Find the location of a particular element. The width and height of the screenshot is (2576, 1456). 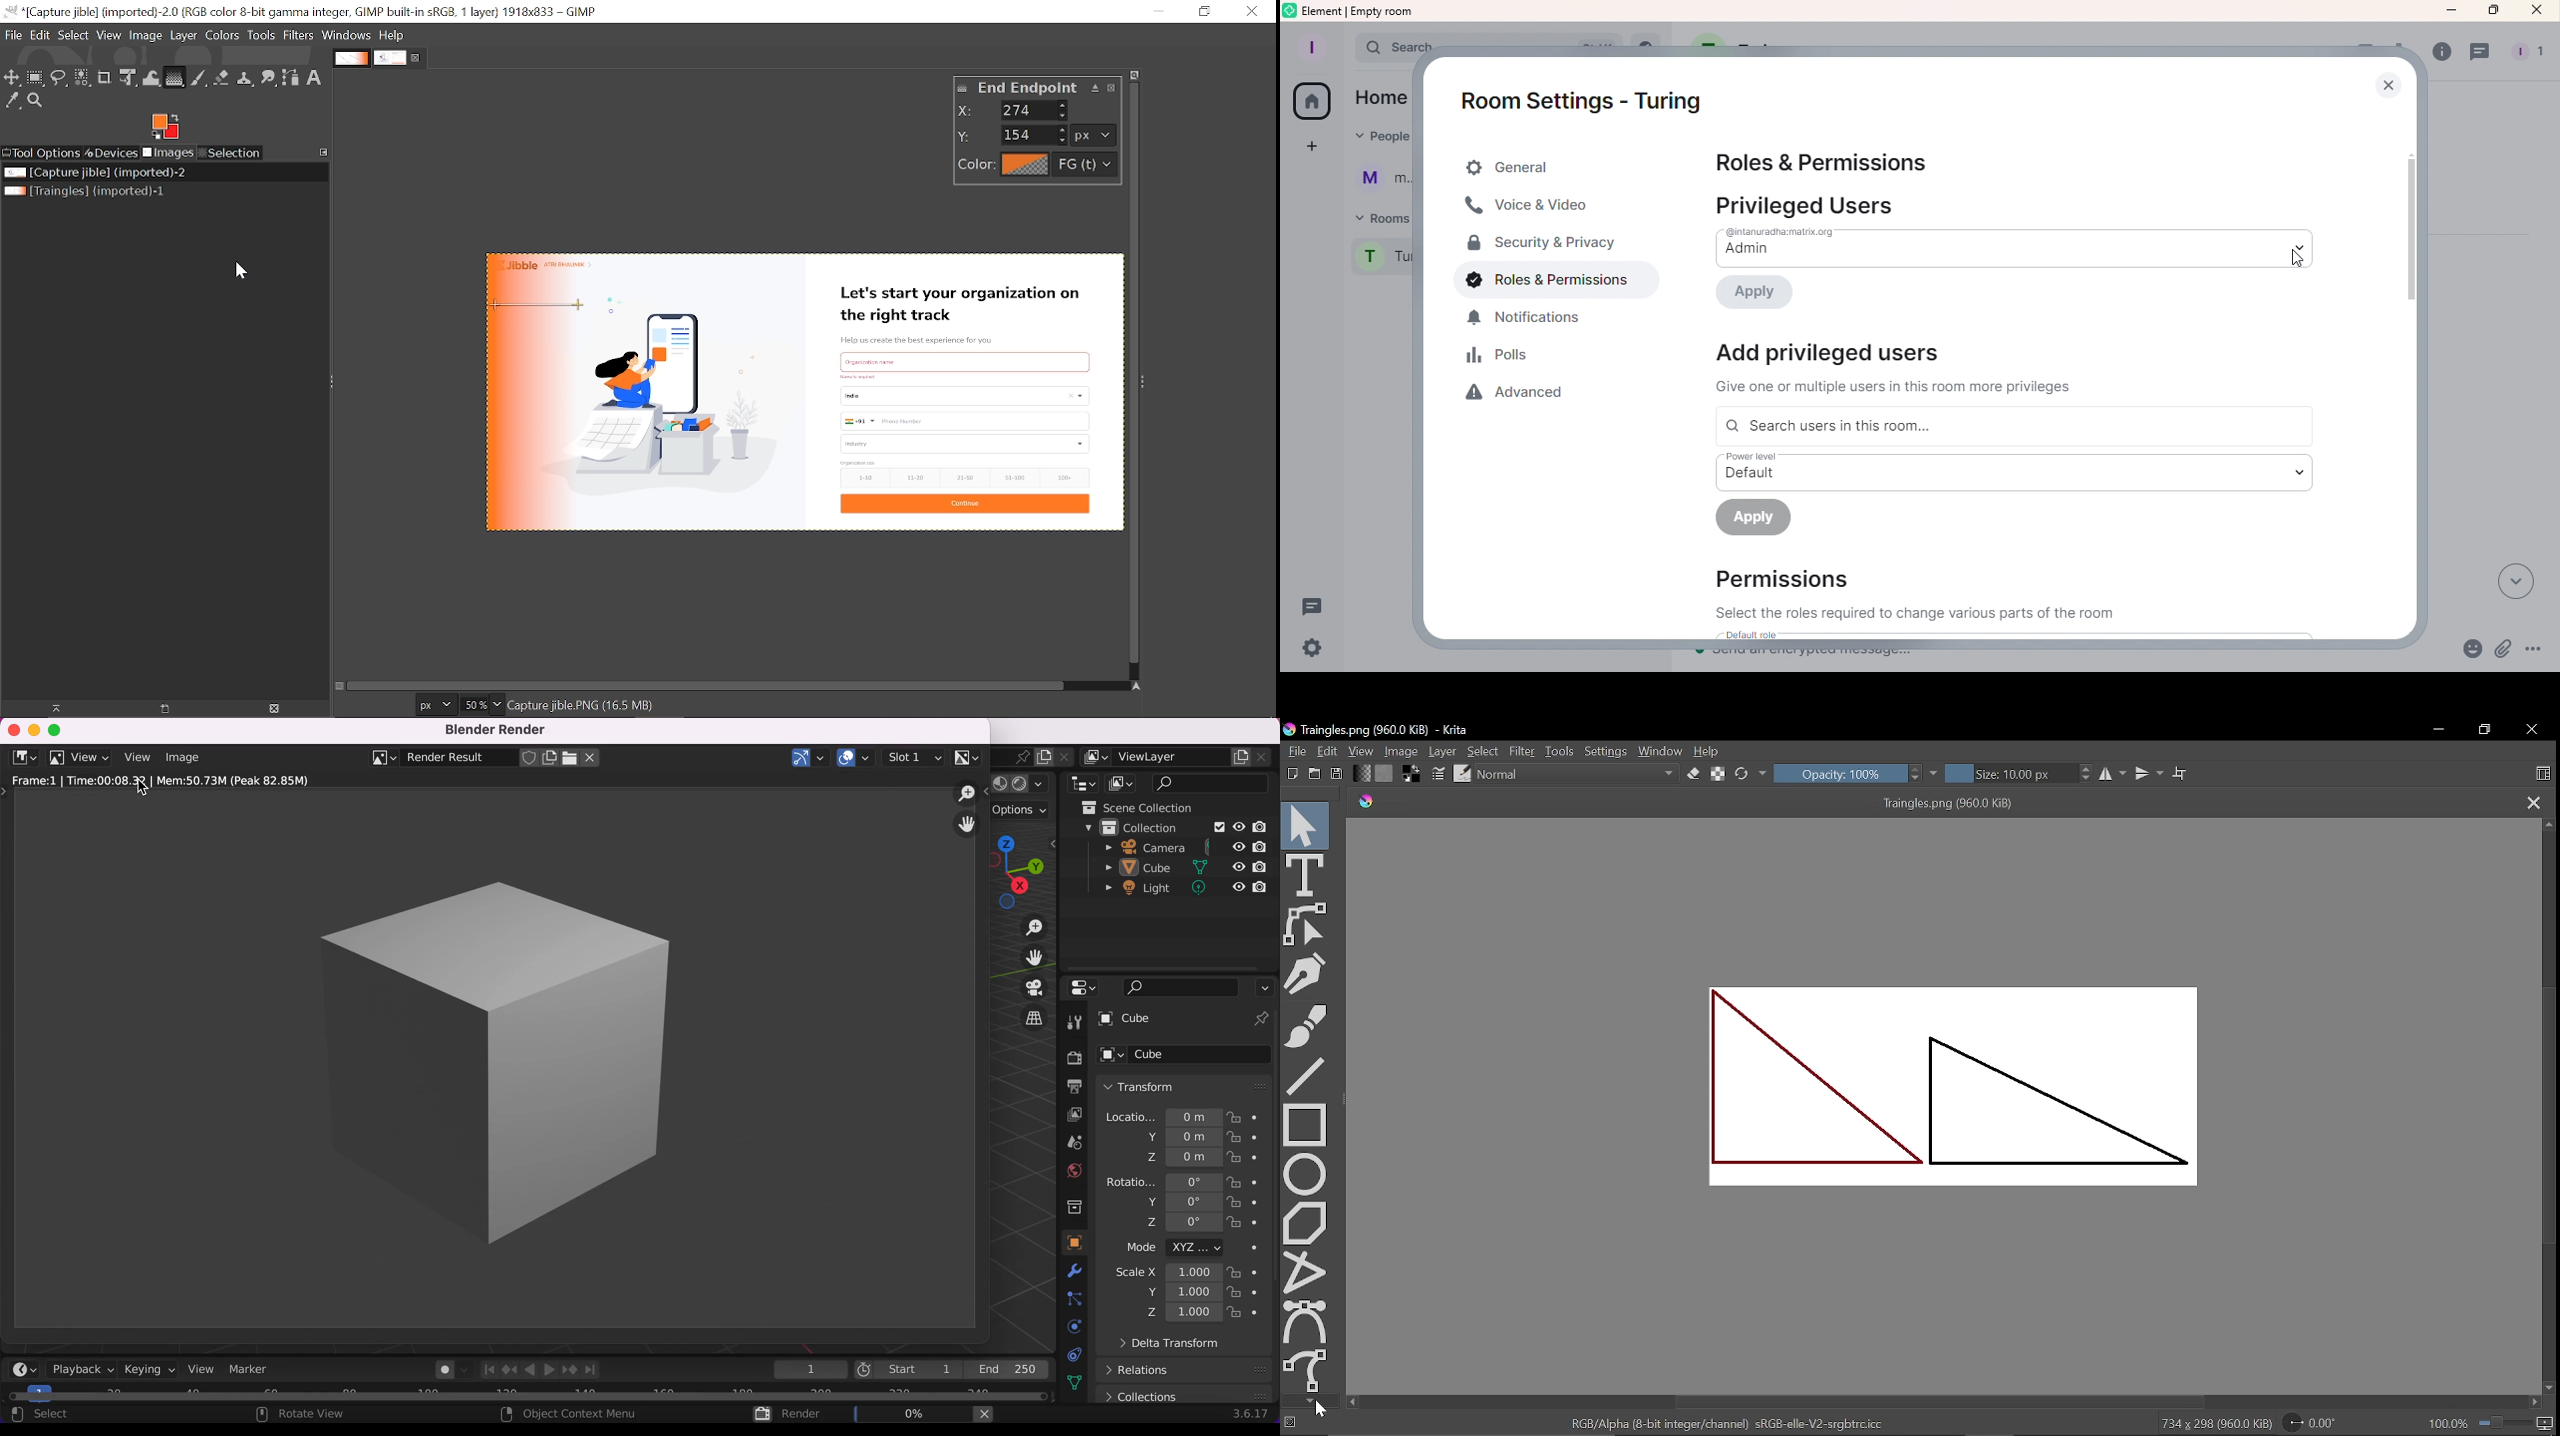

More options is located at coordinates (2532, 652).